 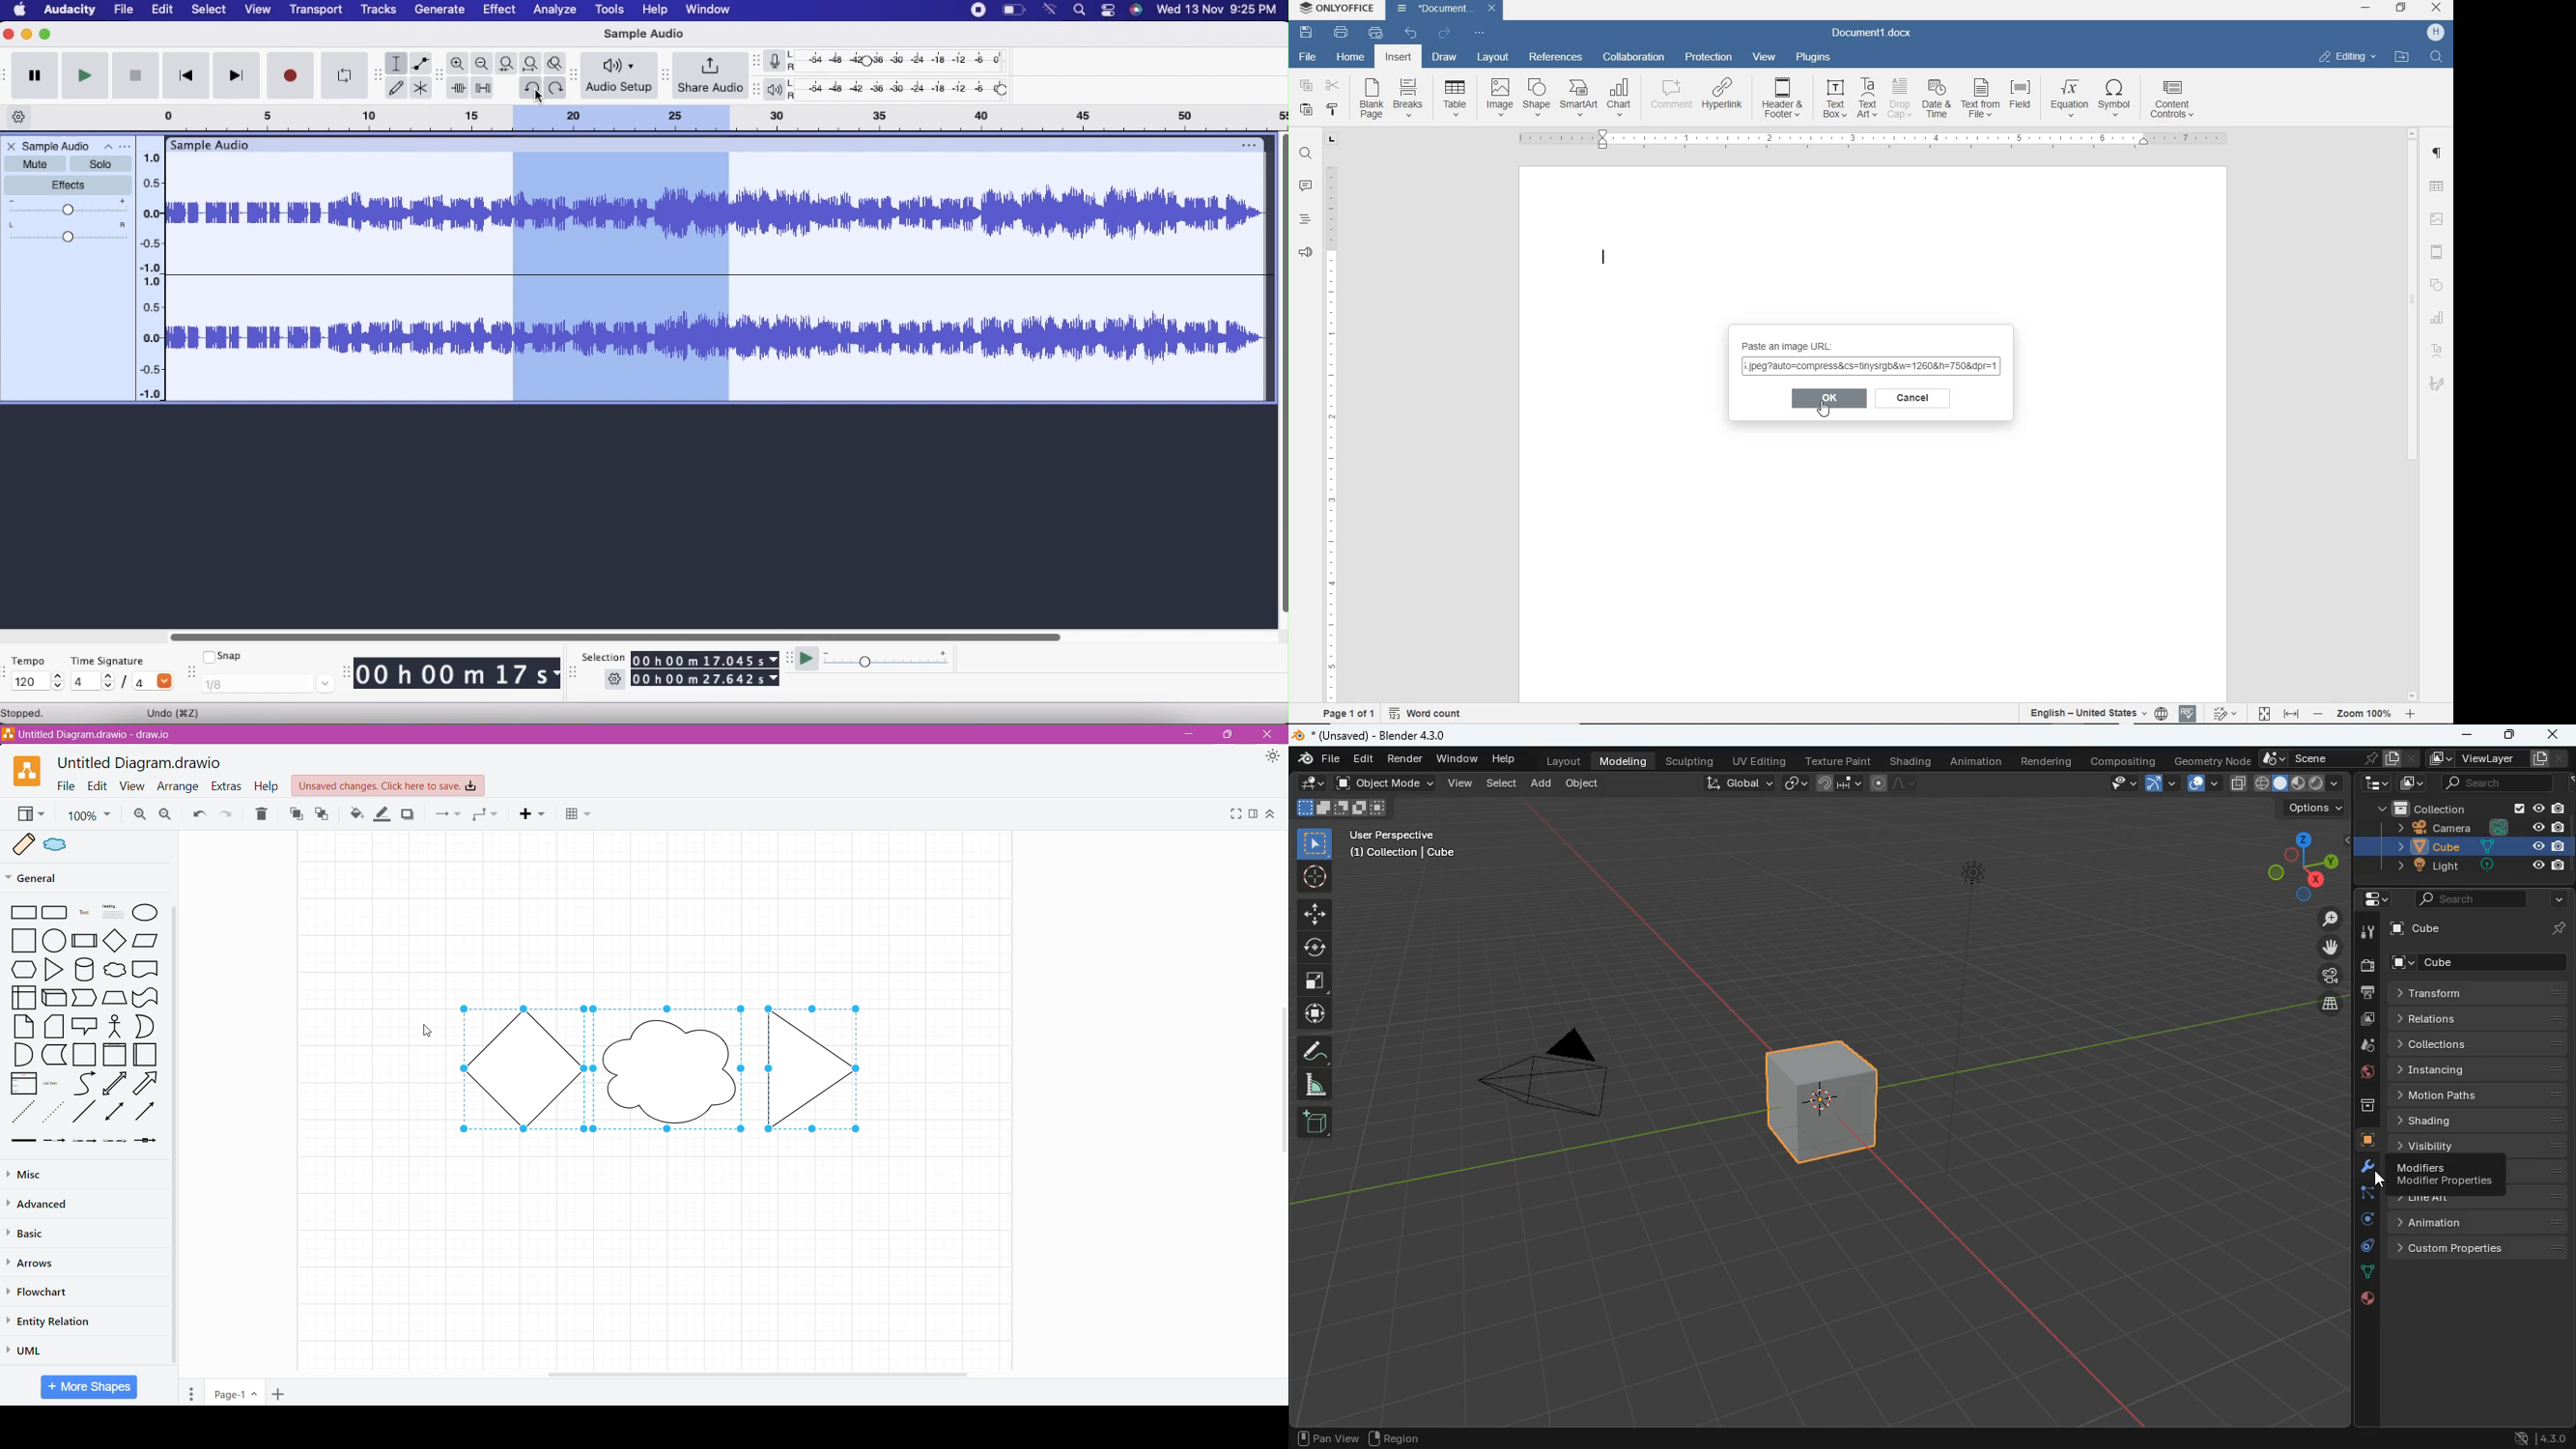 I want to click on date and time, so click(x=1216, y=10).